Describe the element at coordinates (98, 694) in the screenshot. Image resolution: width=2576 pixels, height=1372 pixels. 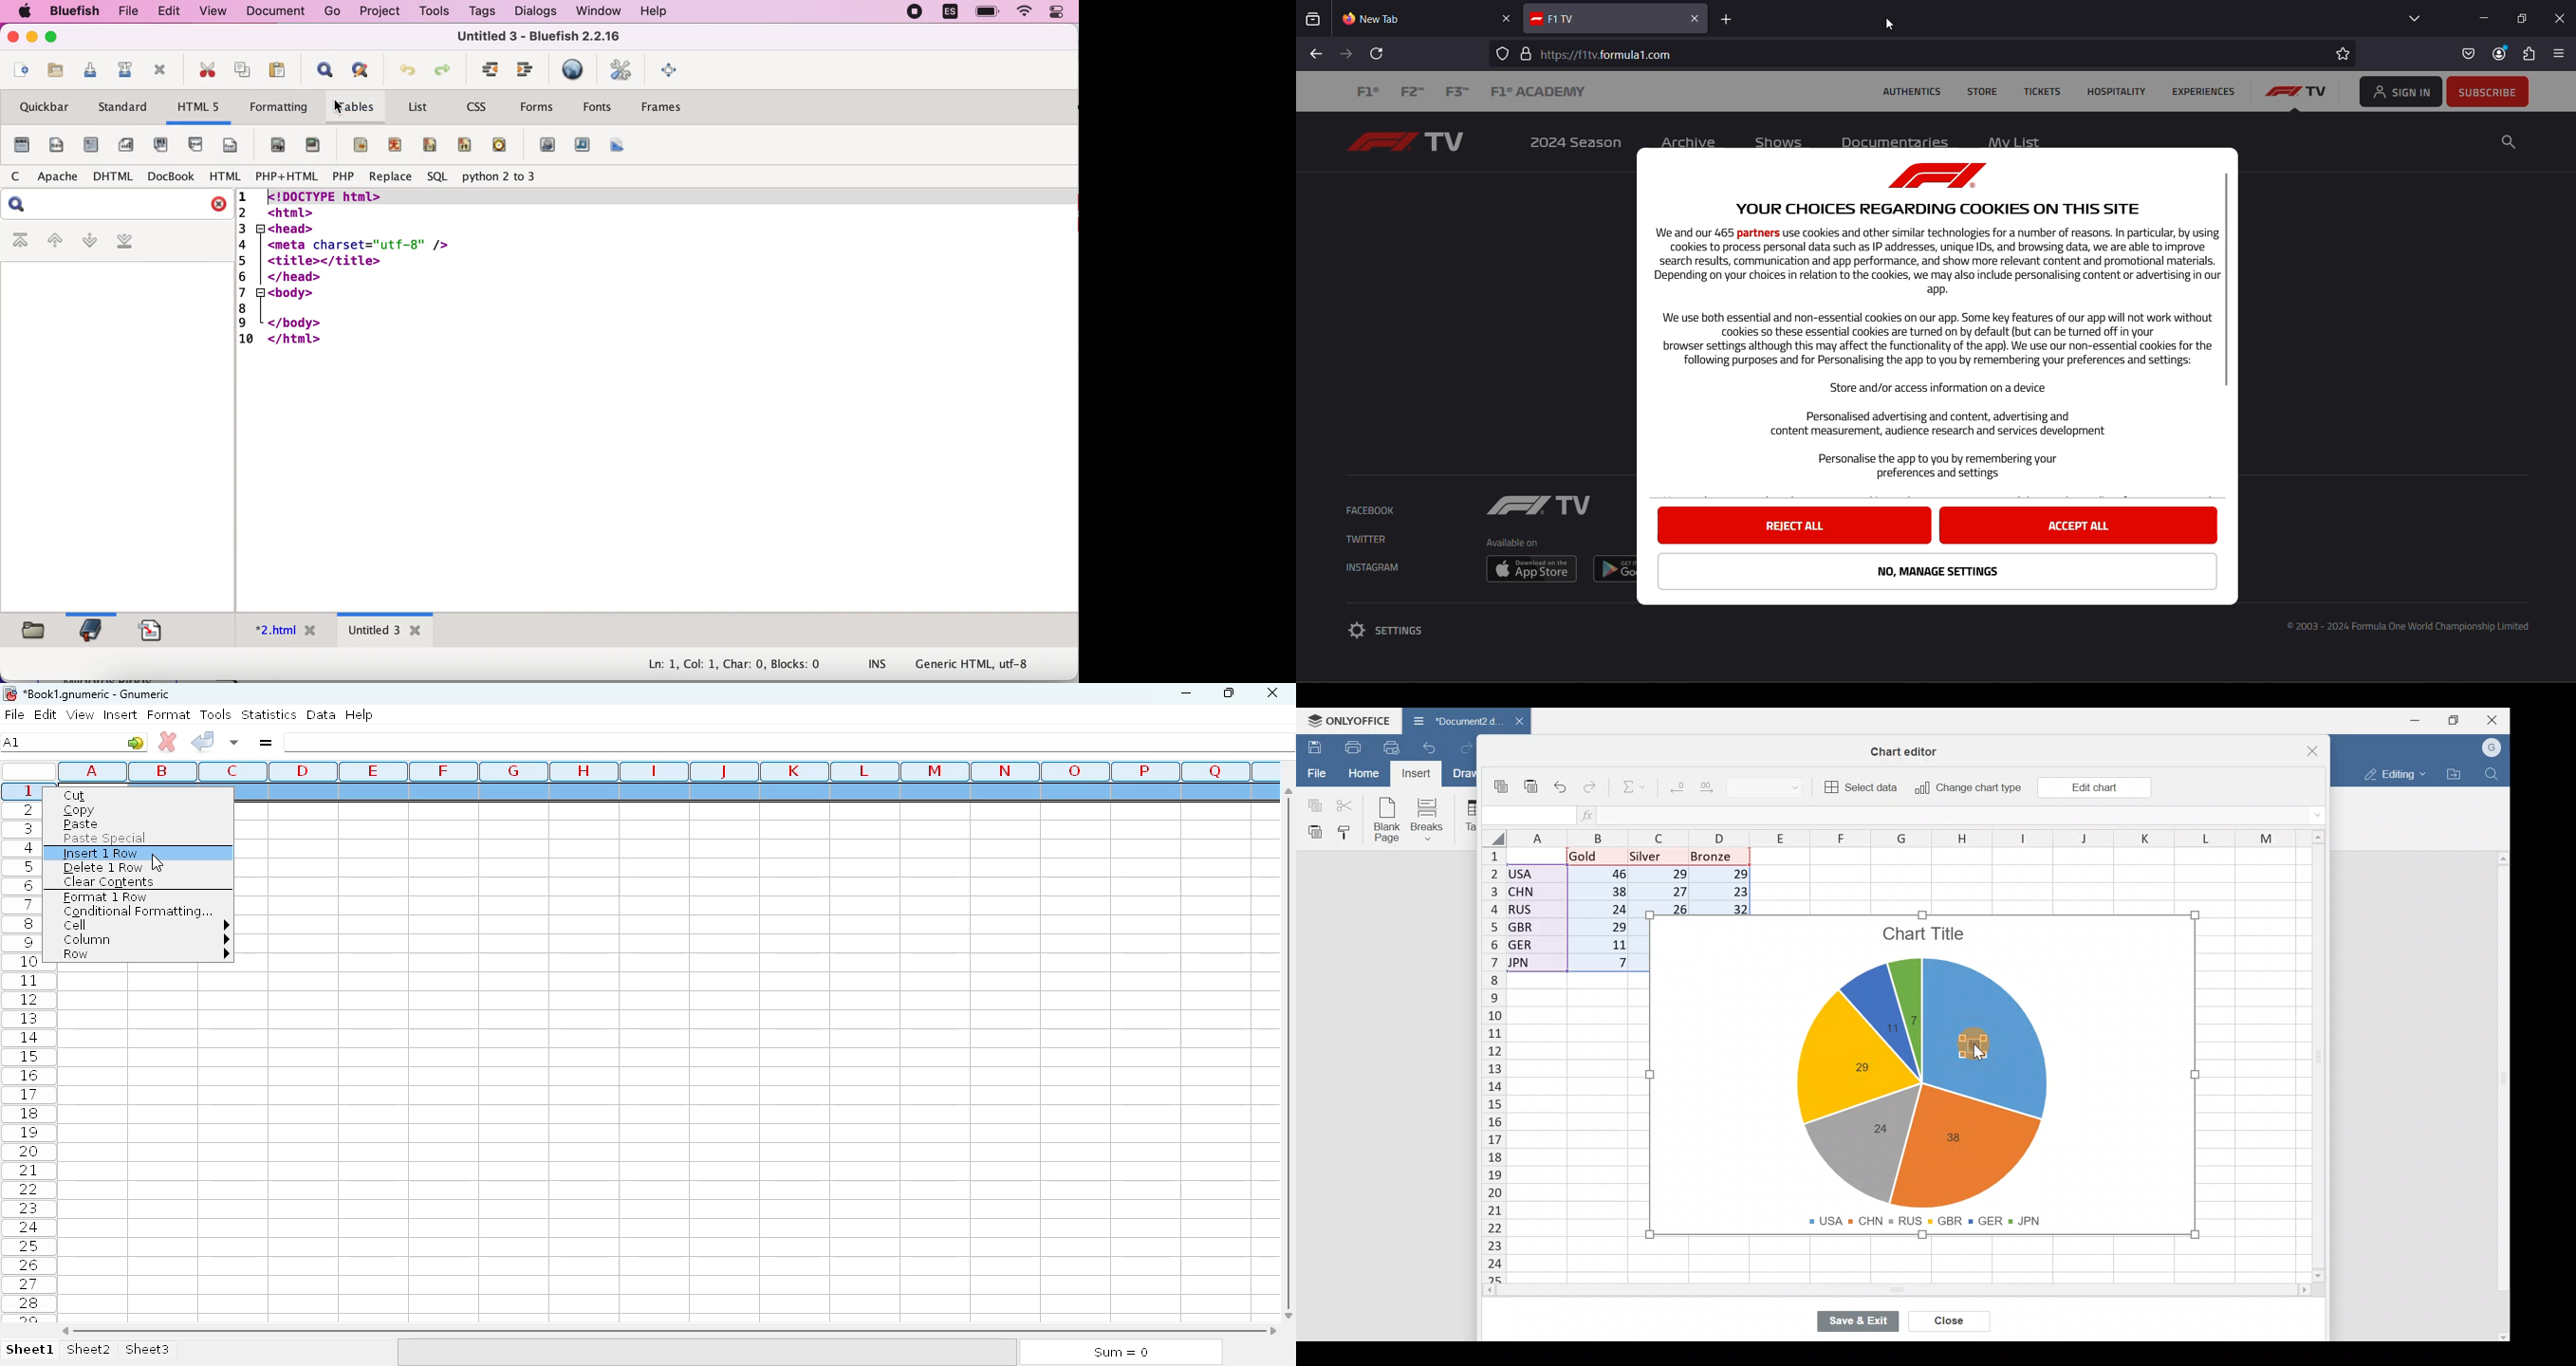
I see `title` at that location.